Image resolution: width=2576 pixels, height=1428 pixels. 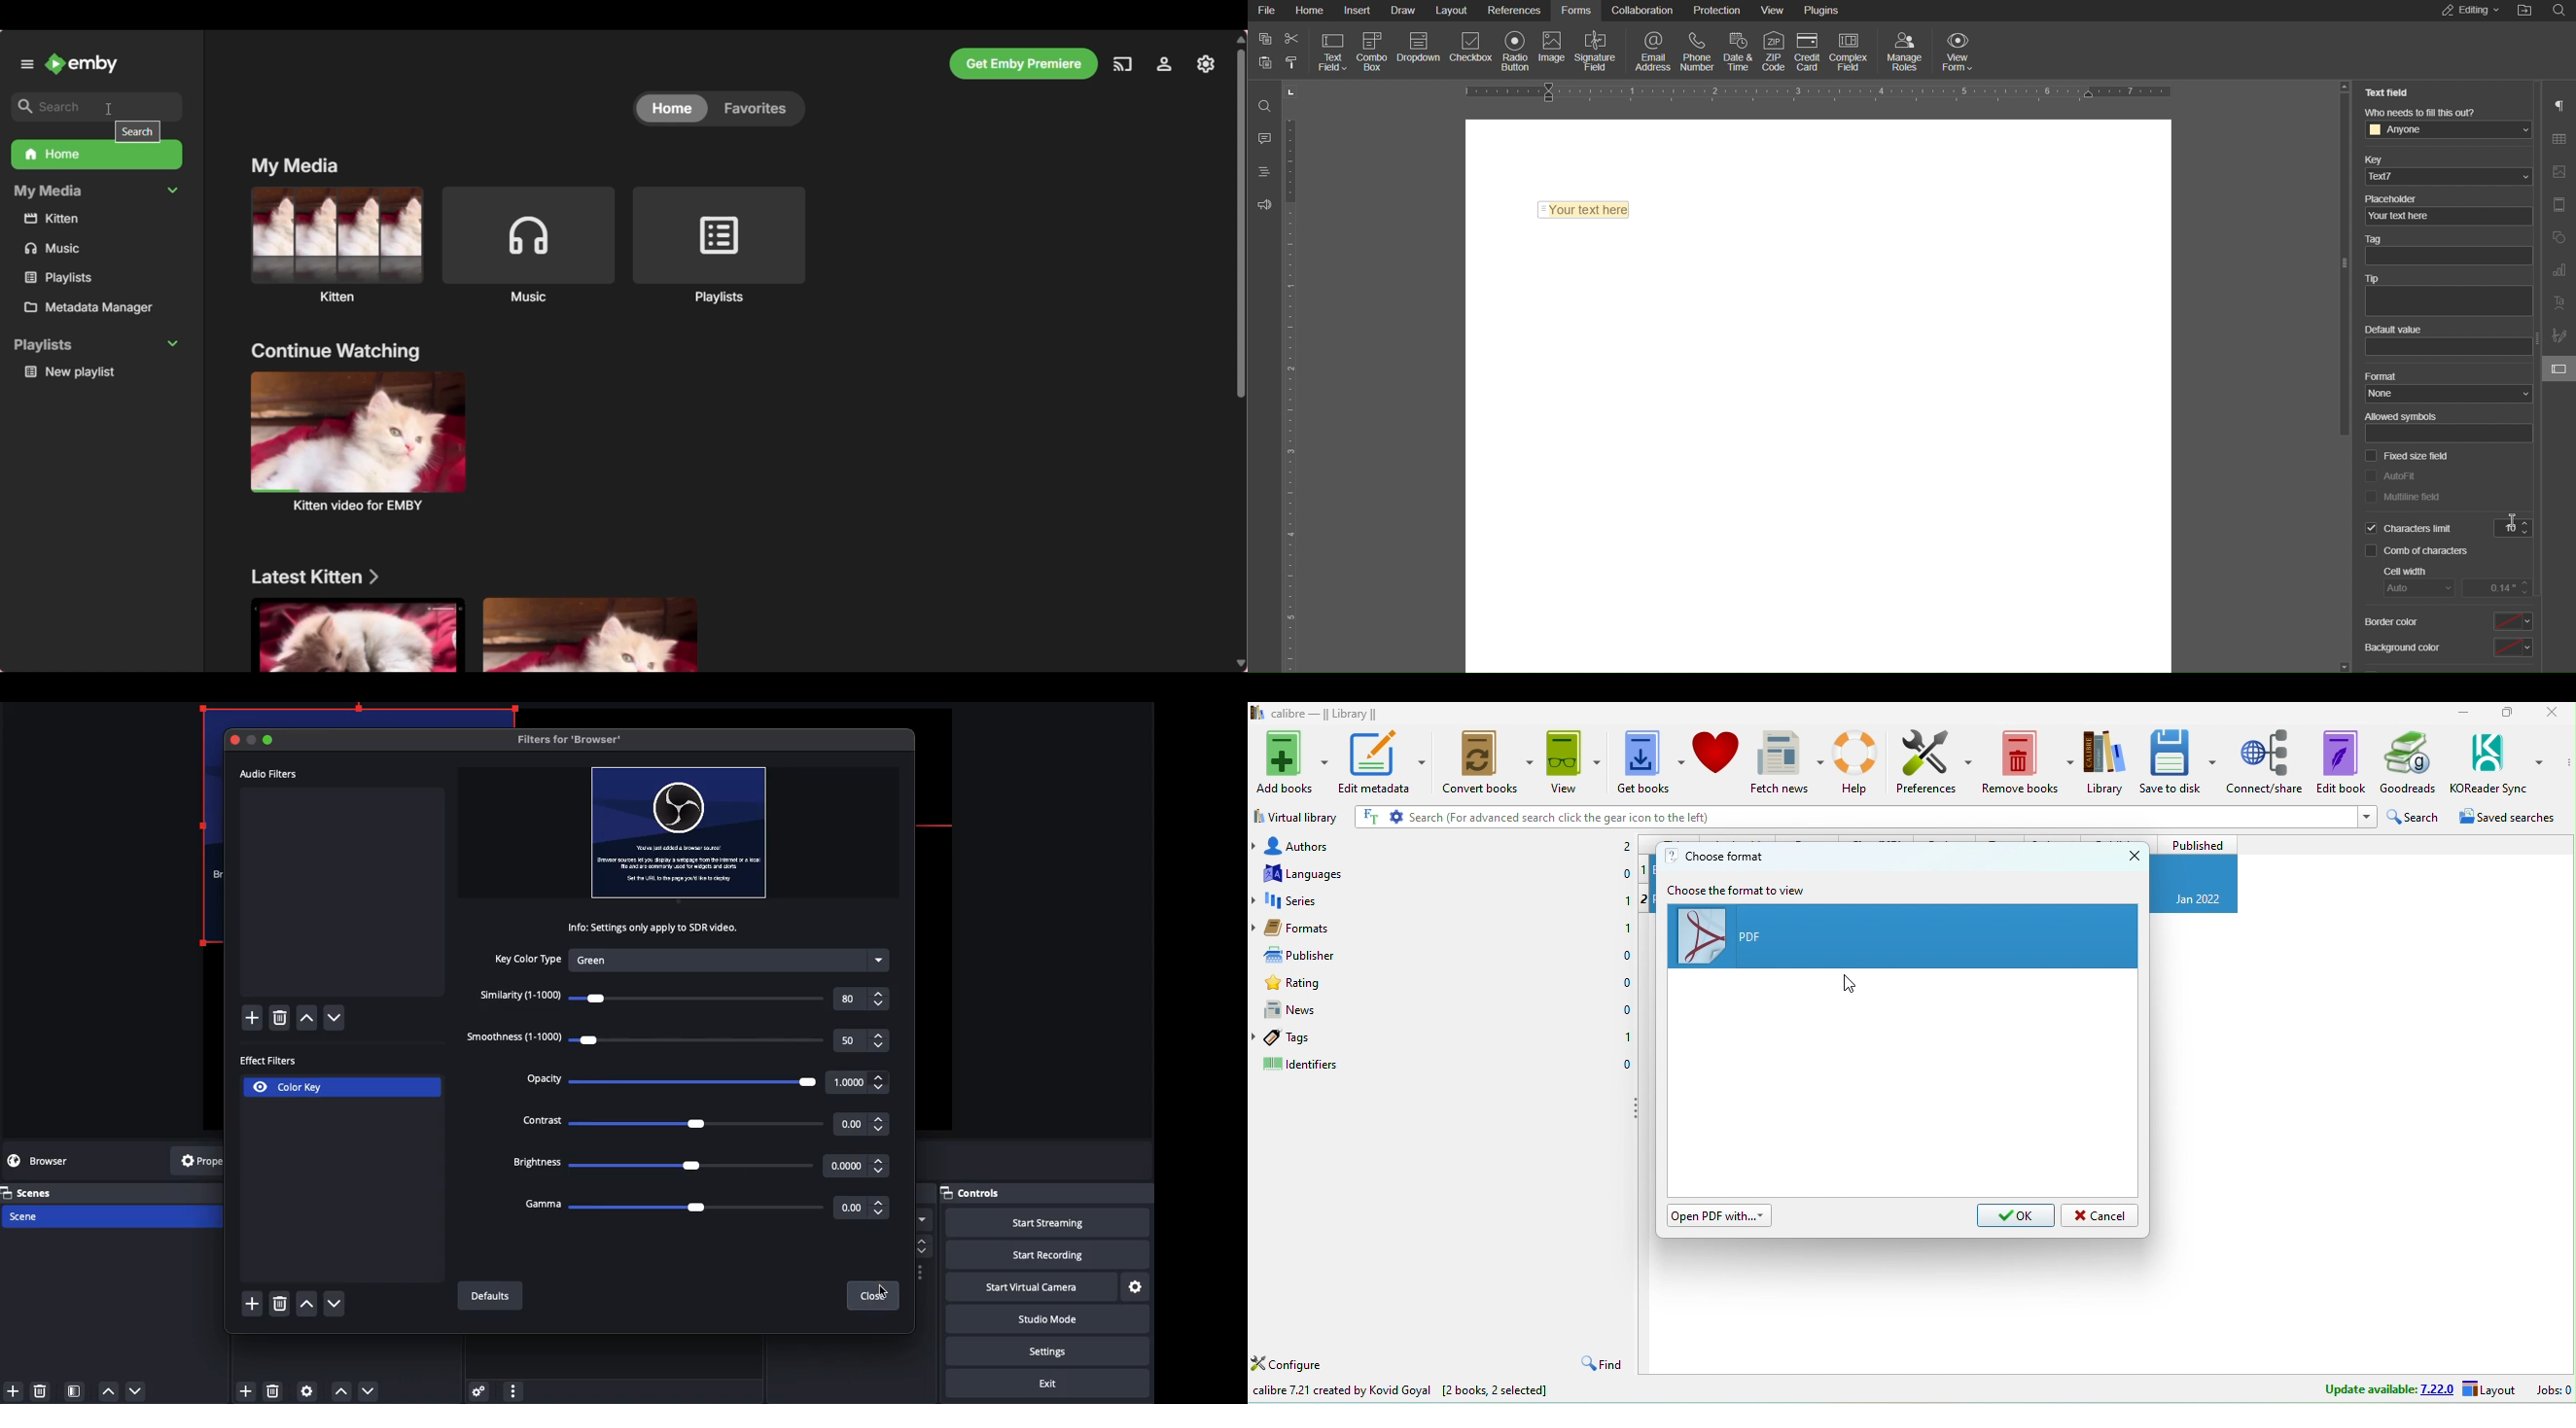 What do you see at coordinates (706, 1207) in the screenshot?
I see `Gamma` at bounding box center [706, 1207].